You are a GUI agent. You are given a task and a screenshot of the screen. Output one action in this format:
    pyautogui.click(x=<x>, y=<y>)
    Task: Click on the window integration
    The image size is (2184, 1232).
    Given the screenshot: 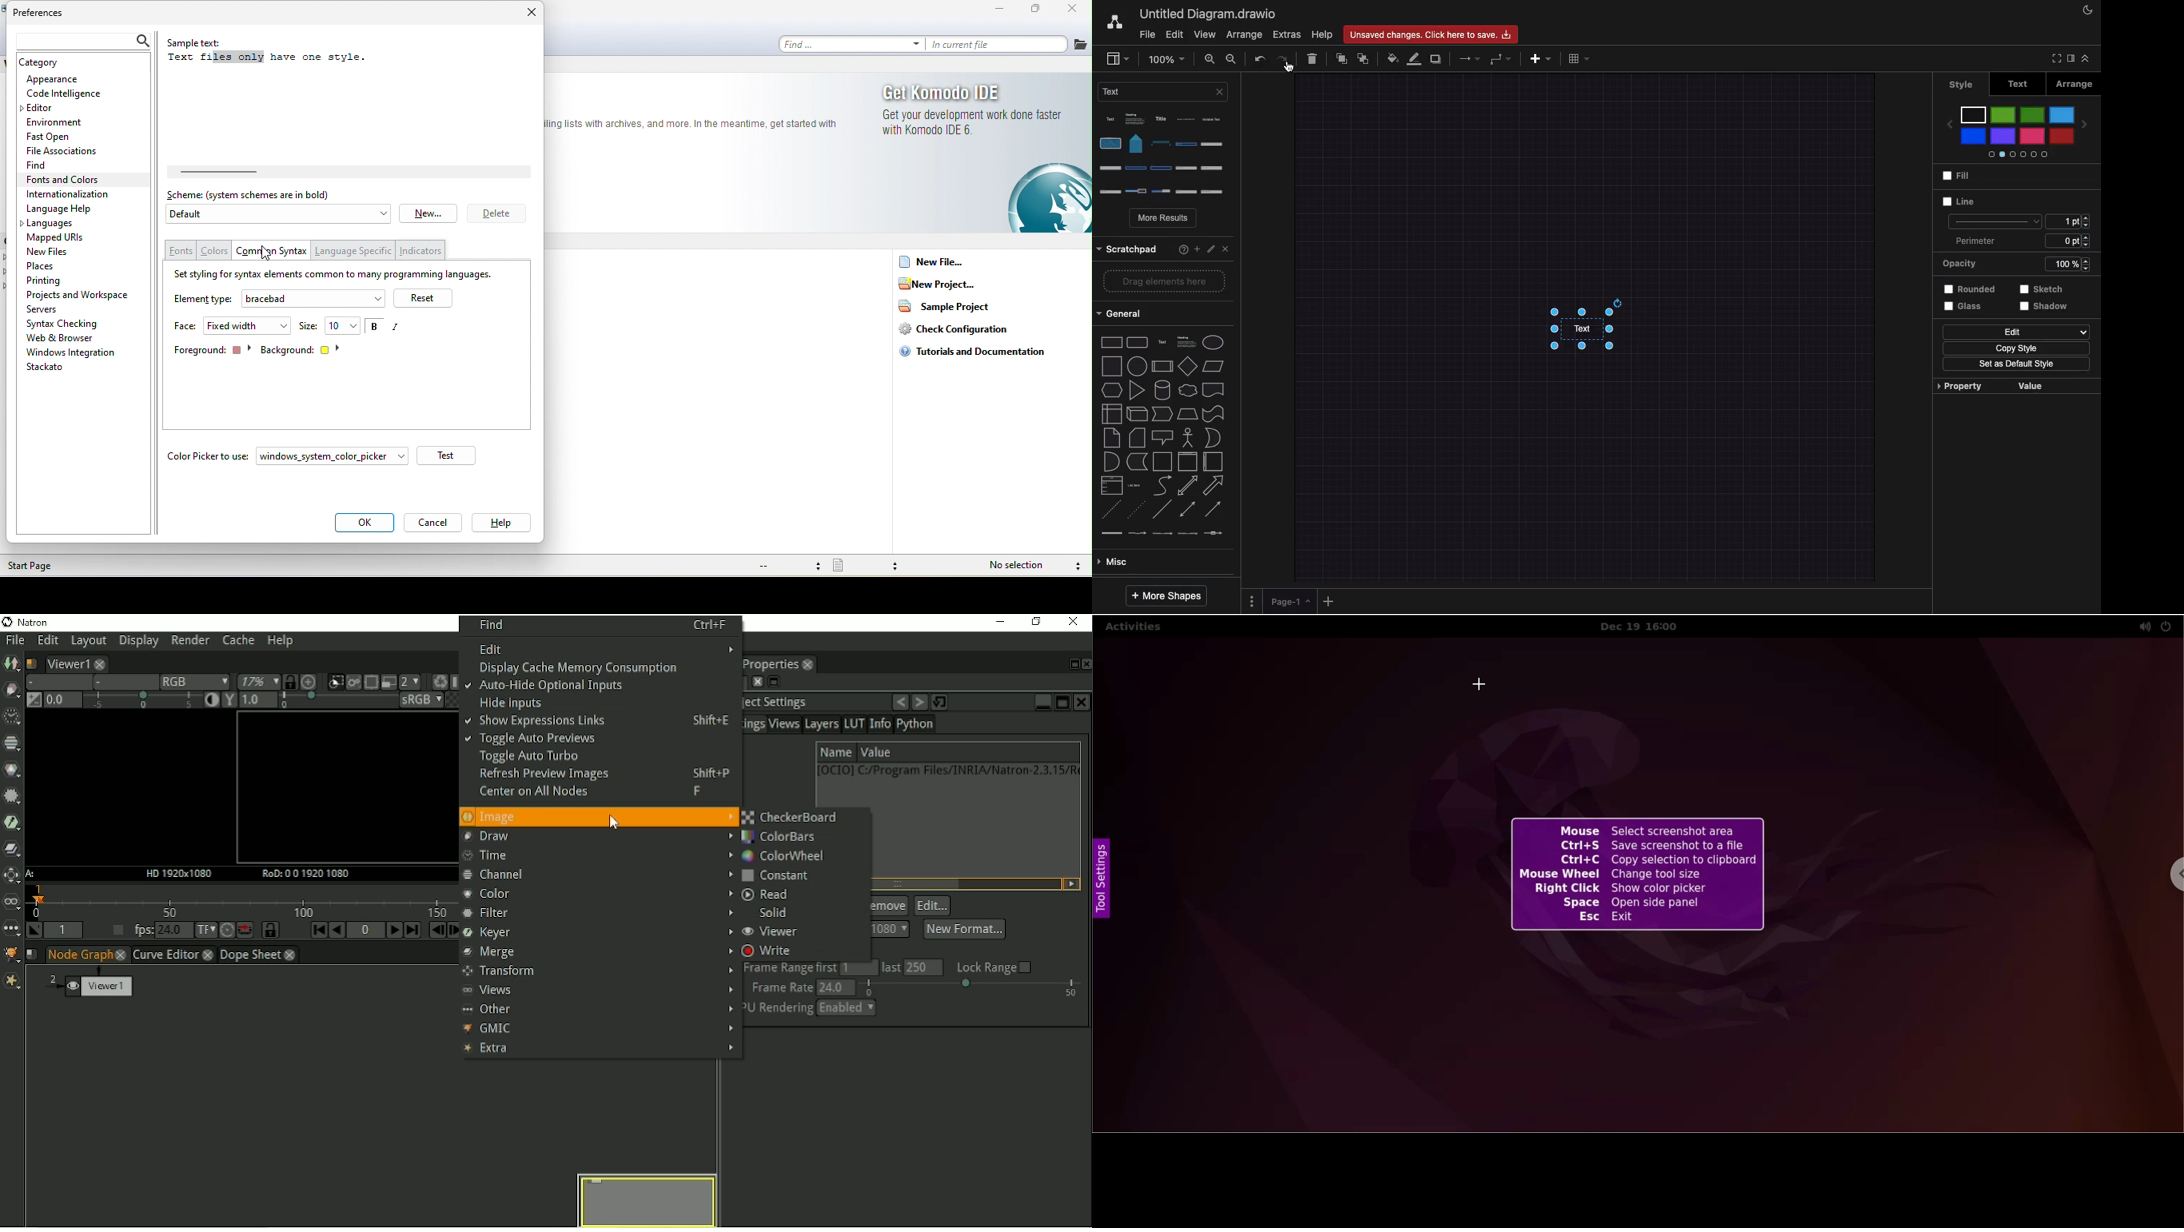 What is the action you would take?
    pyautogui.click(x=76, y=353)
    